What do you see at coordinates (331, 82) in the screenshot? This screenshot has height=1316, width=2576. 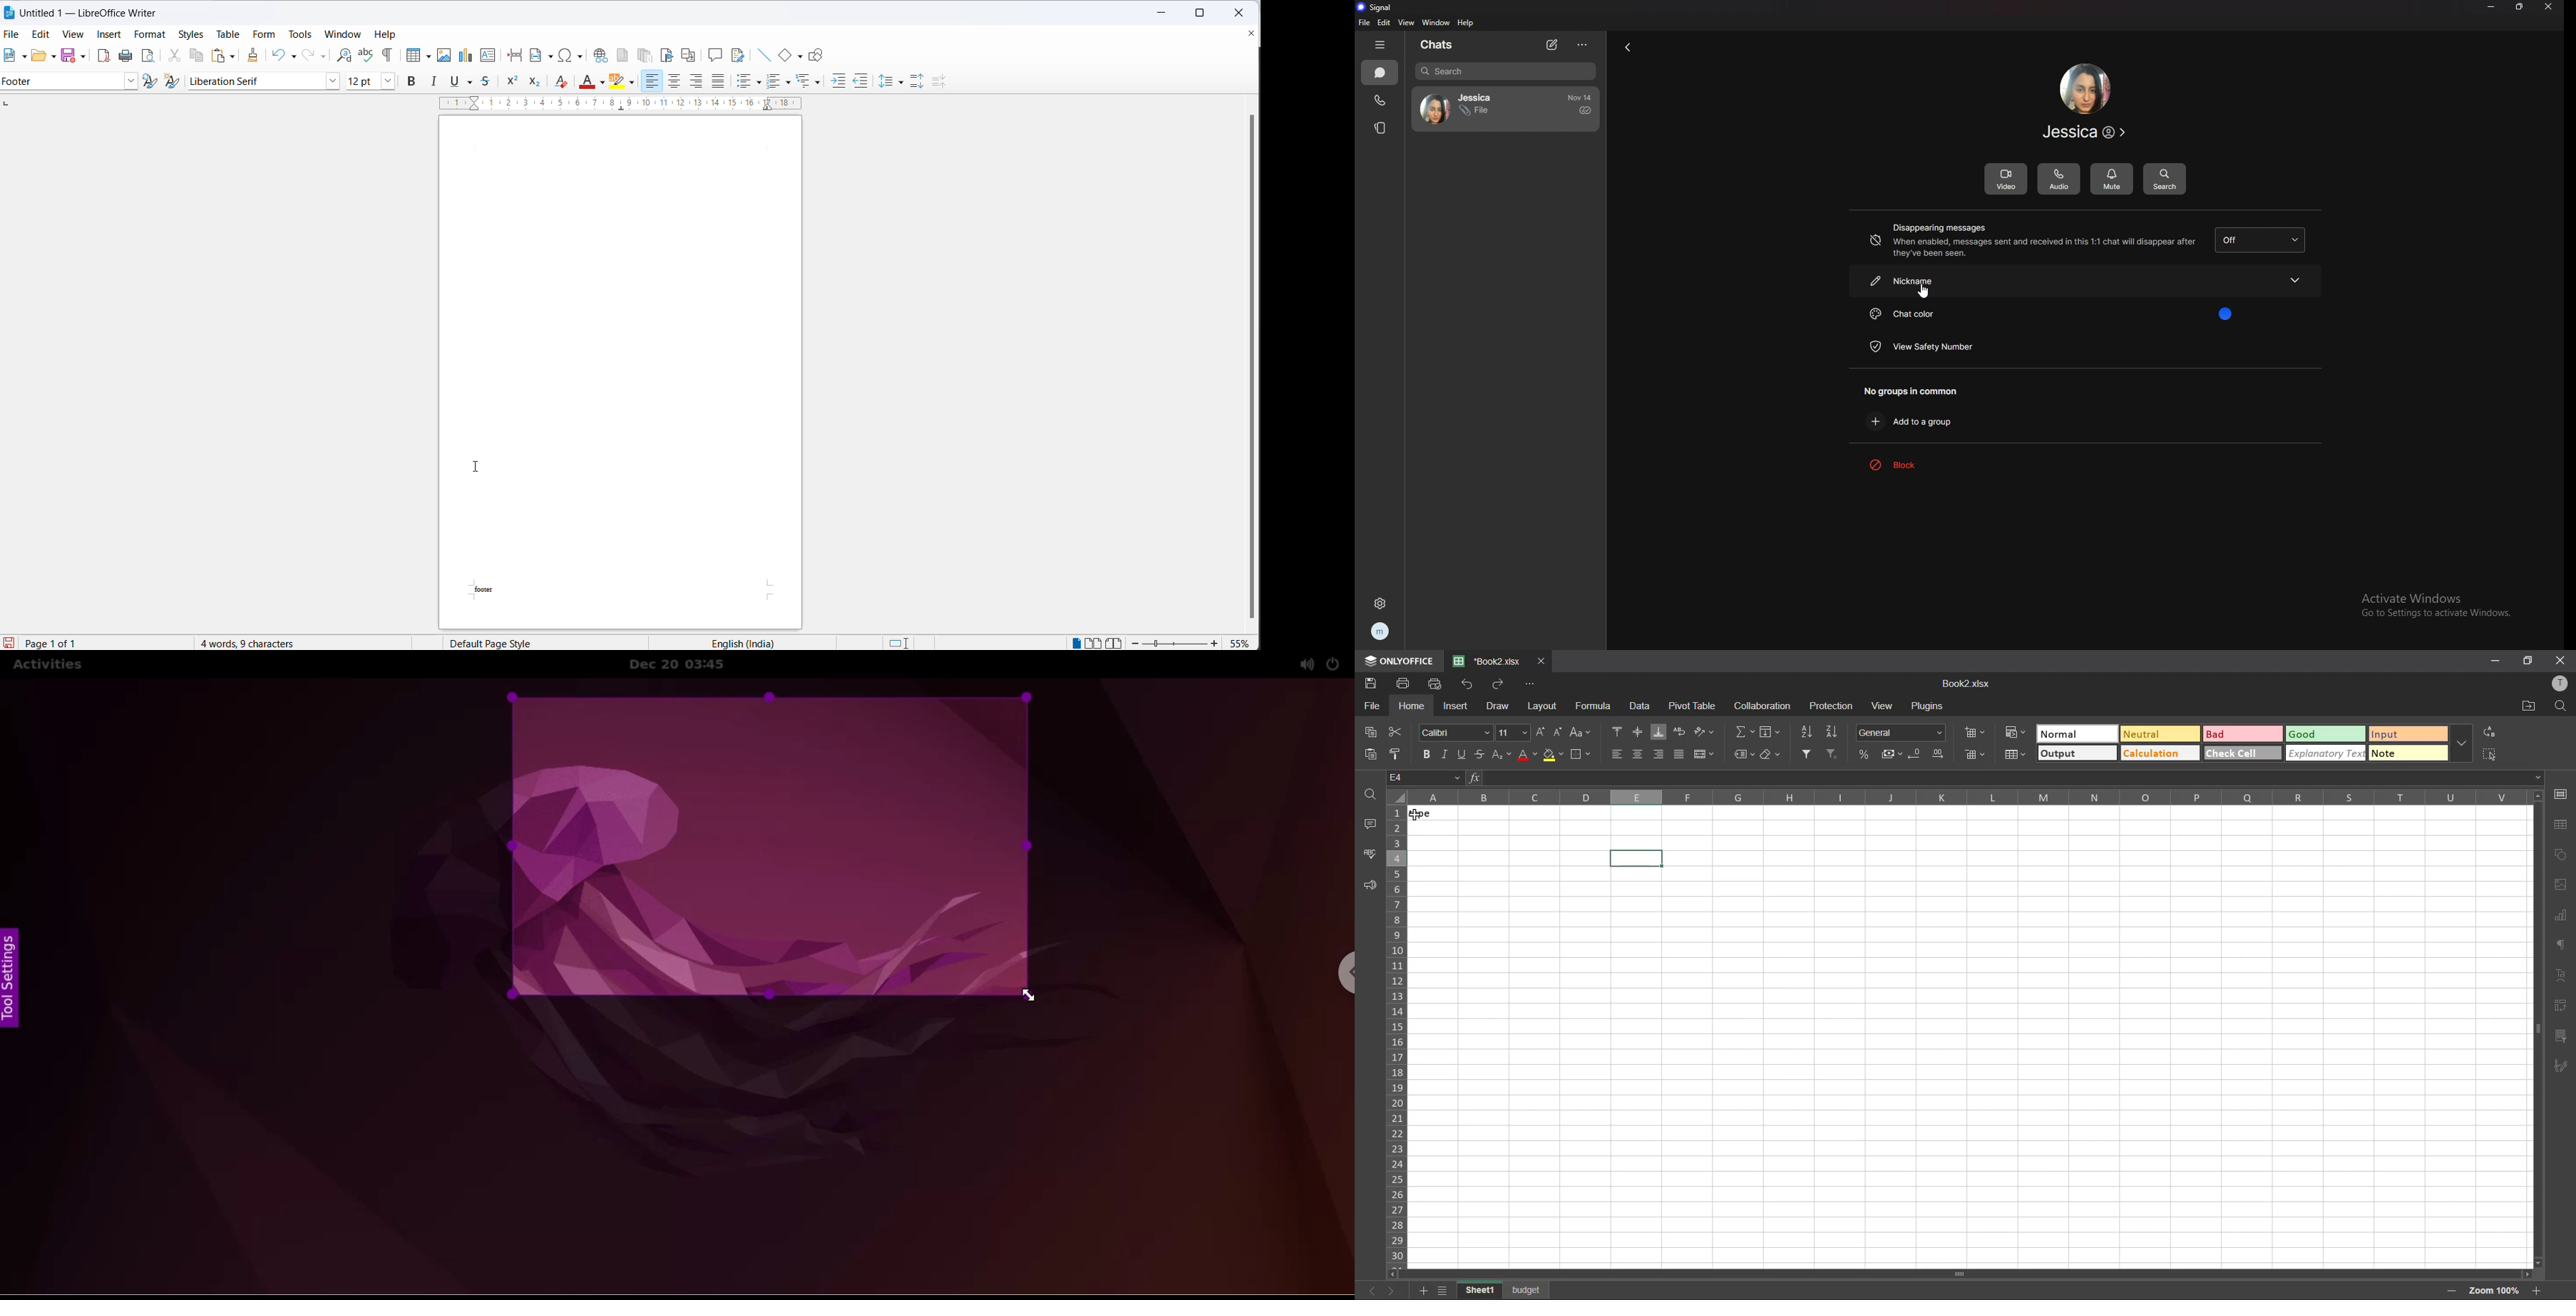 I see `font name options` at bounding box center [331, 82].